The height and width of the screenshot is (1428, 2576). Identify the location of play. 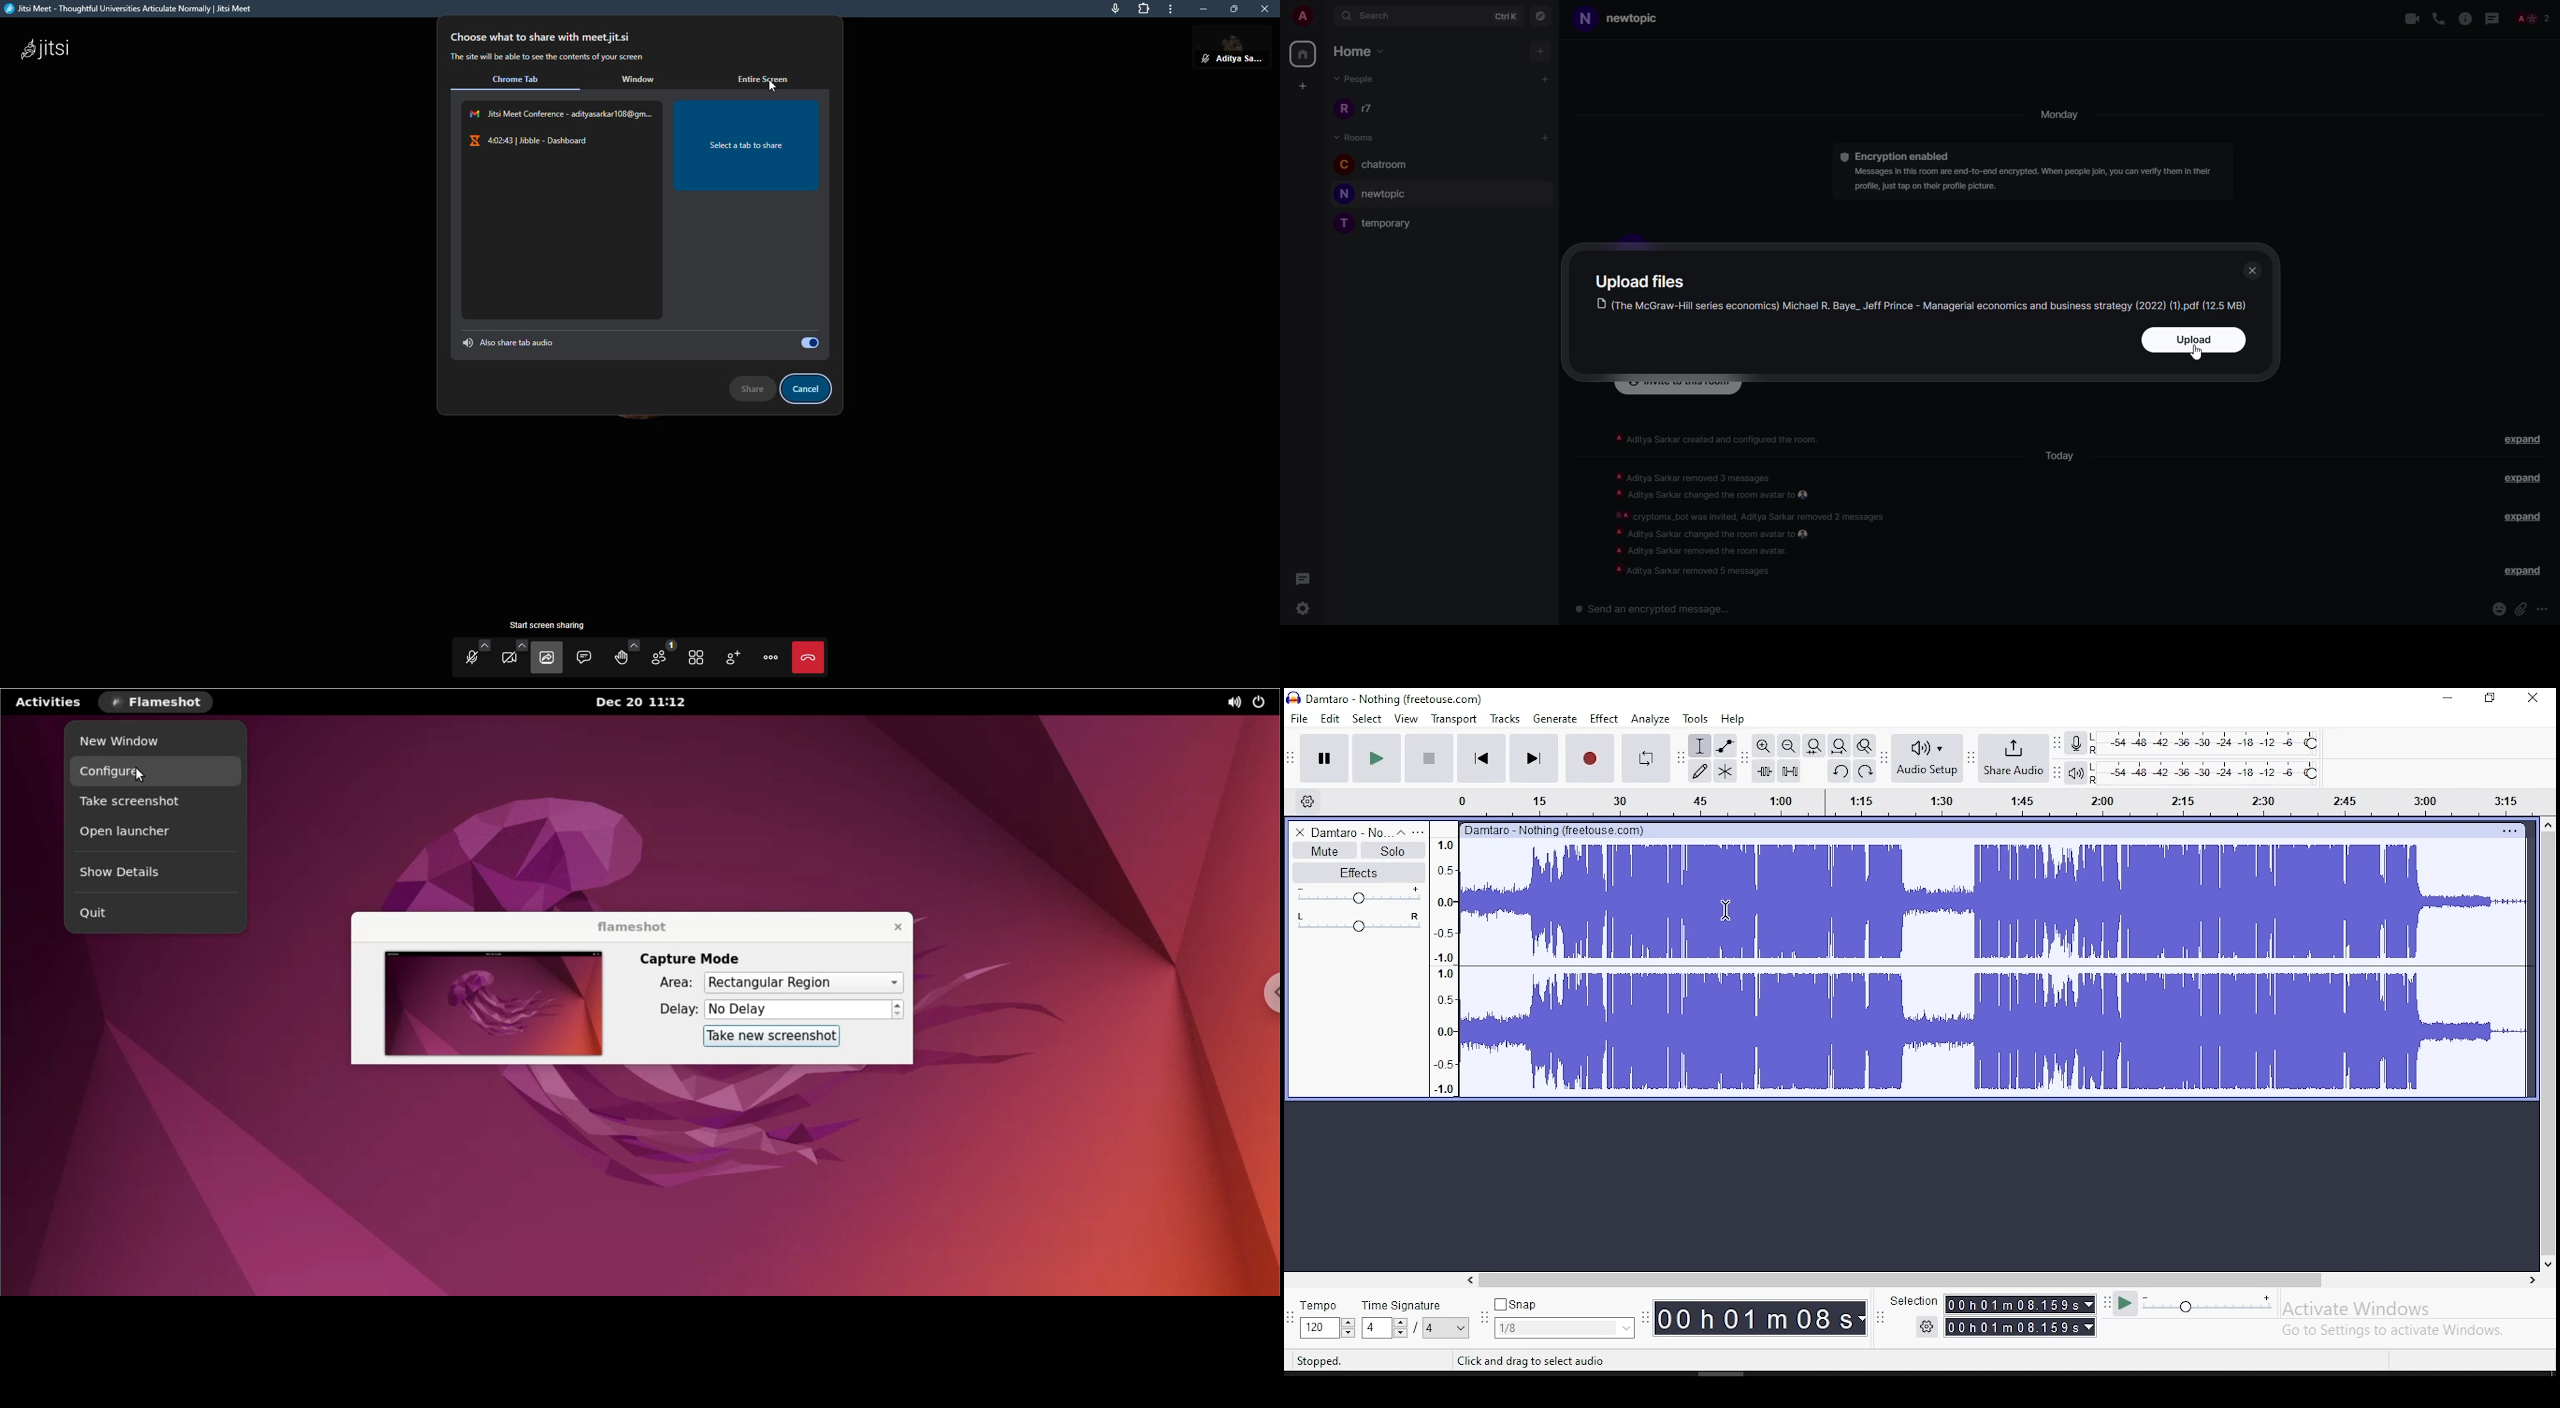
(1377, 757).